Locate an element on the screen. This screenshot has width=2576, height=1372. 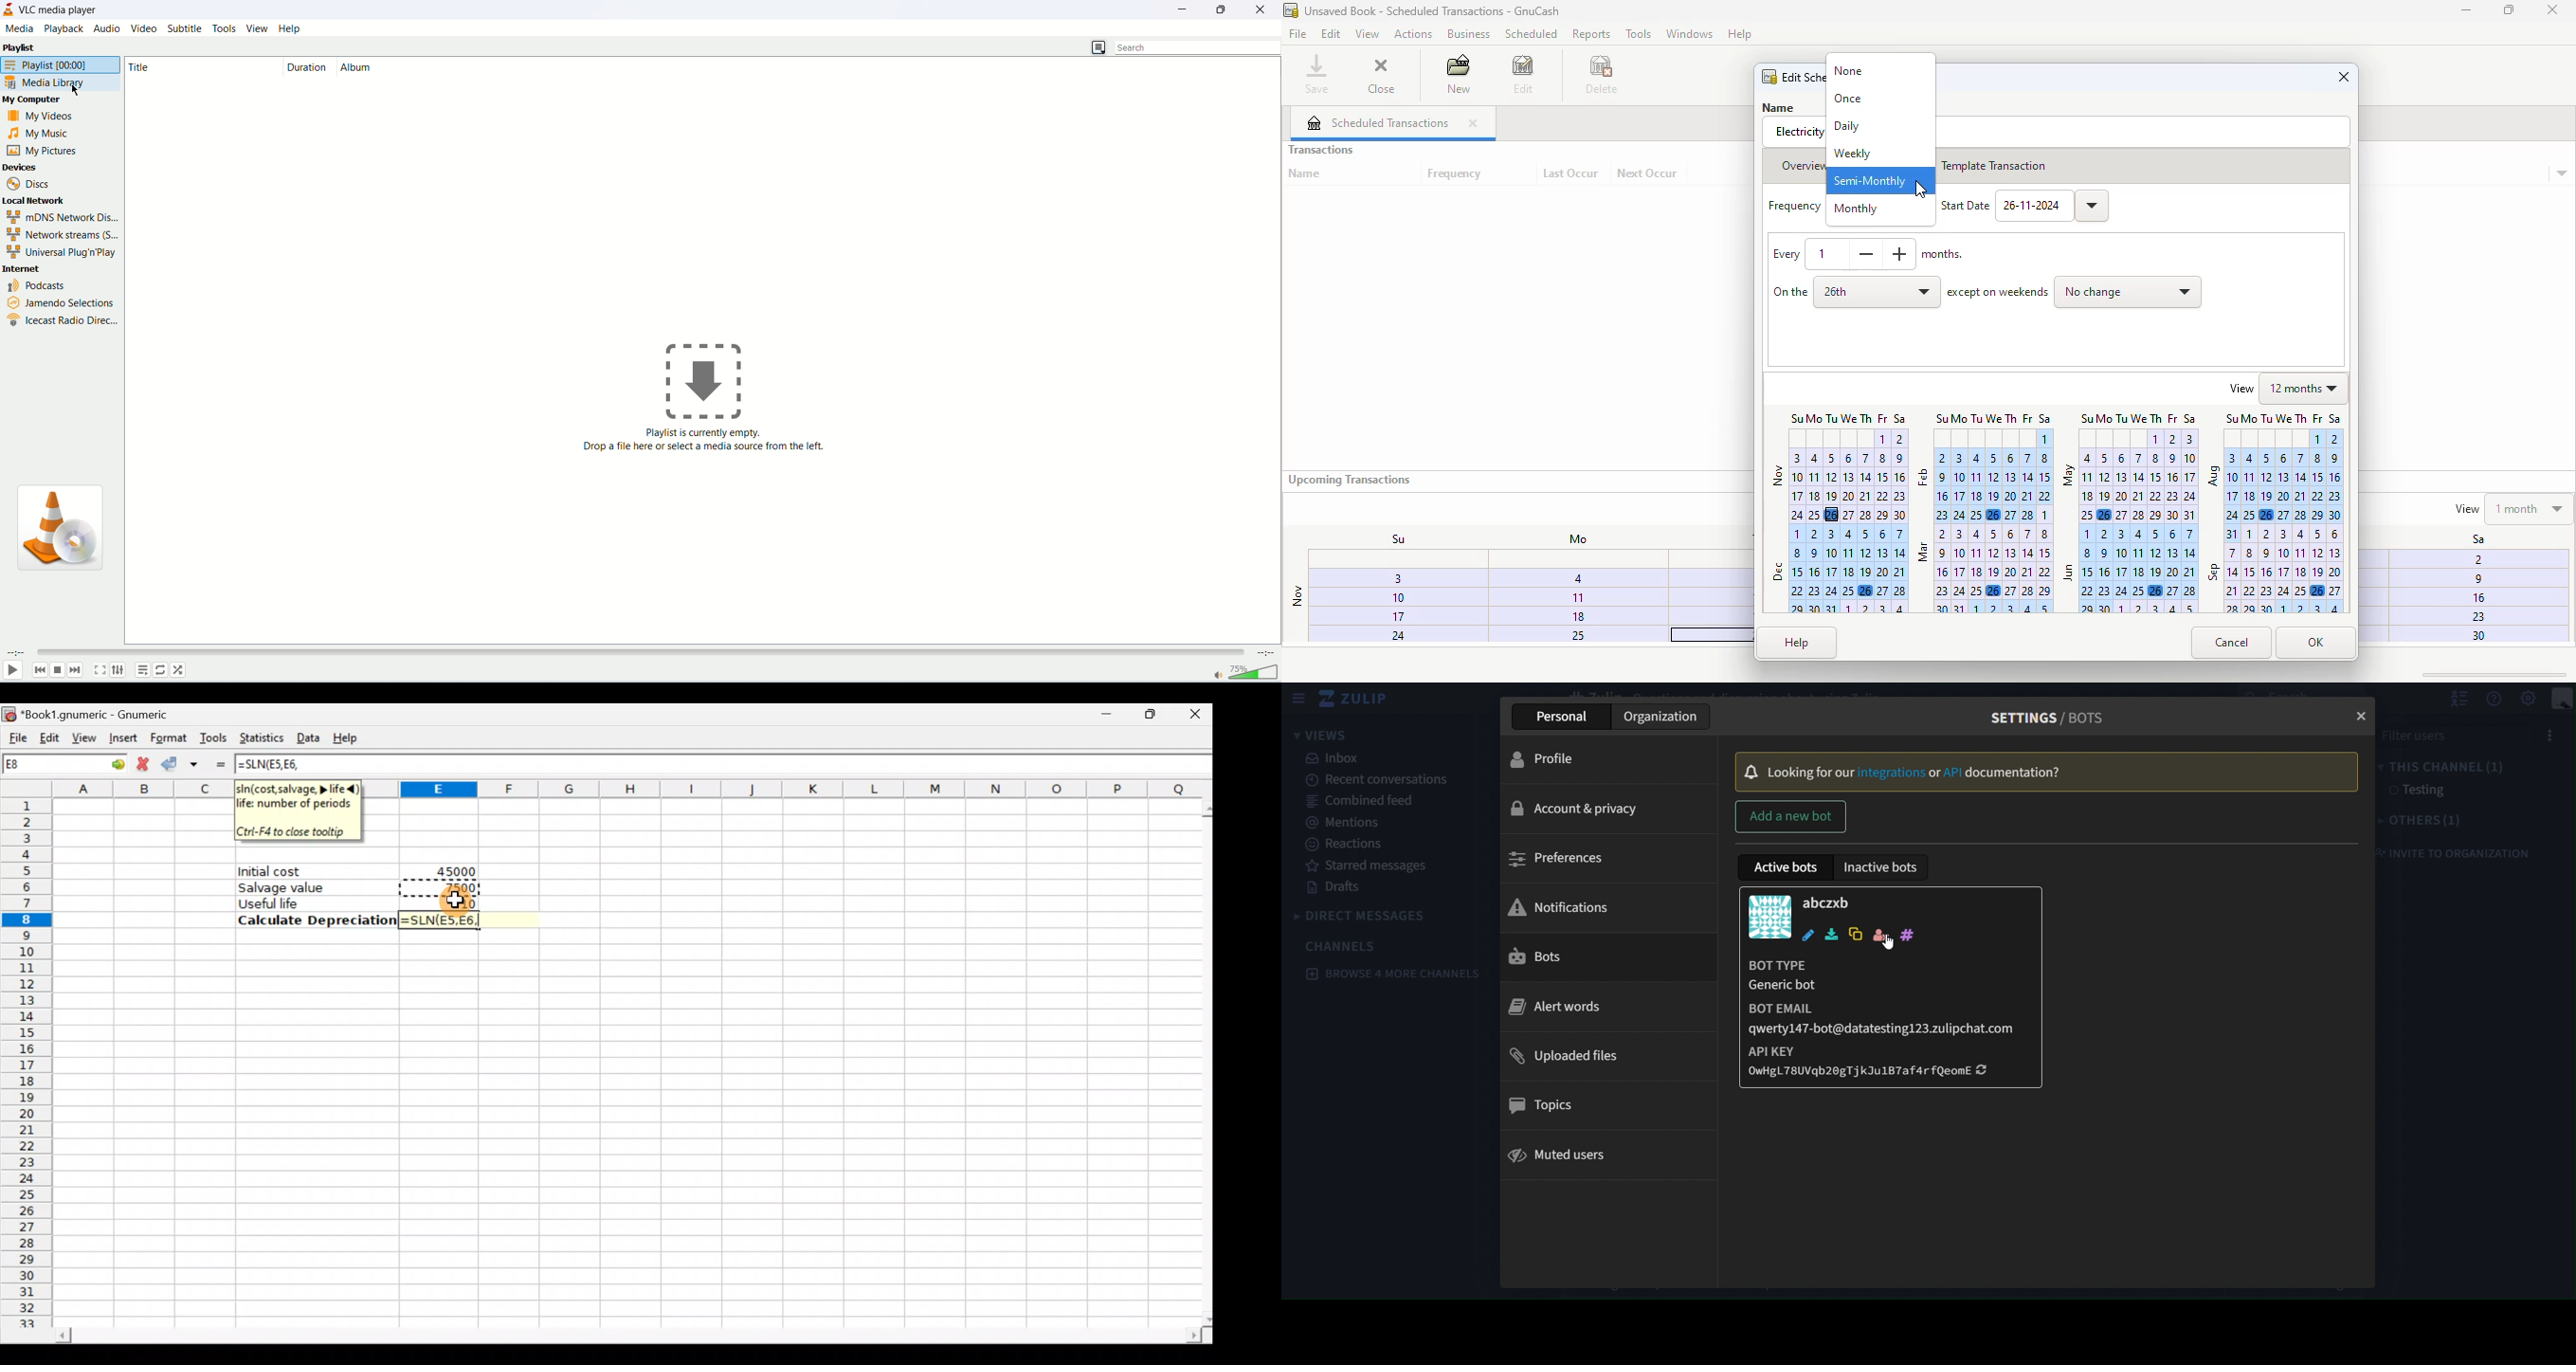
playlist is located at coordinates (23, 47).